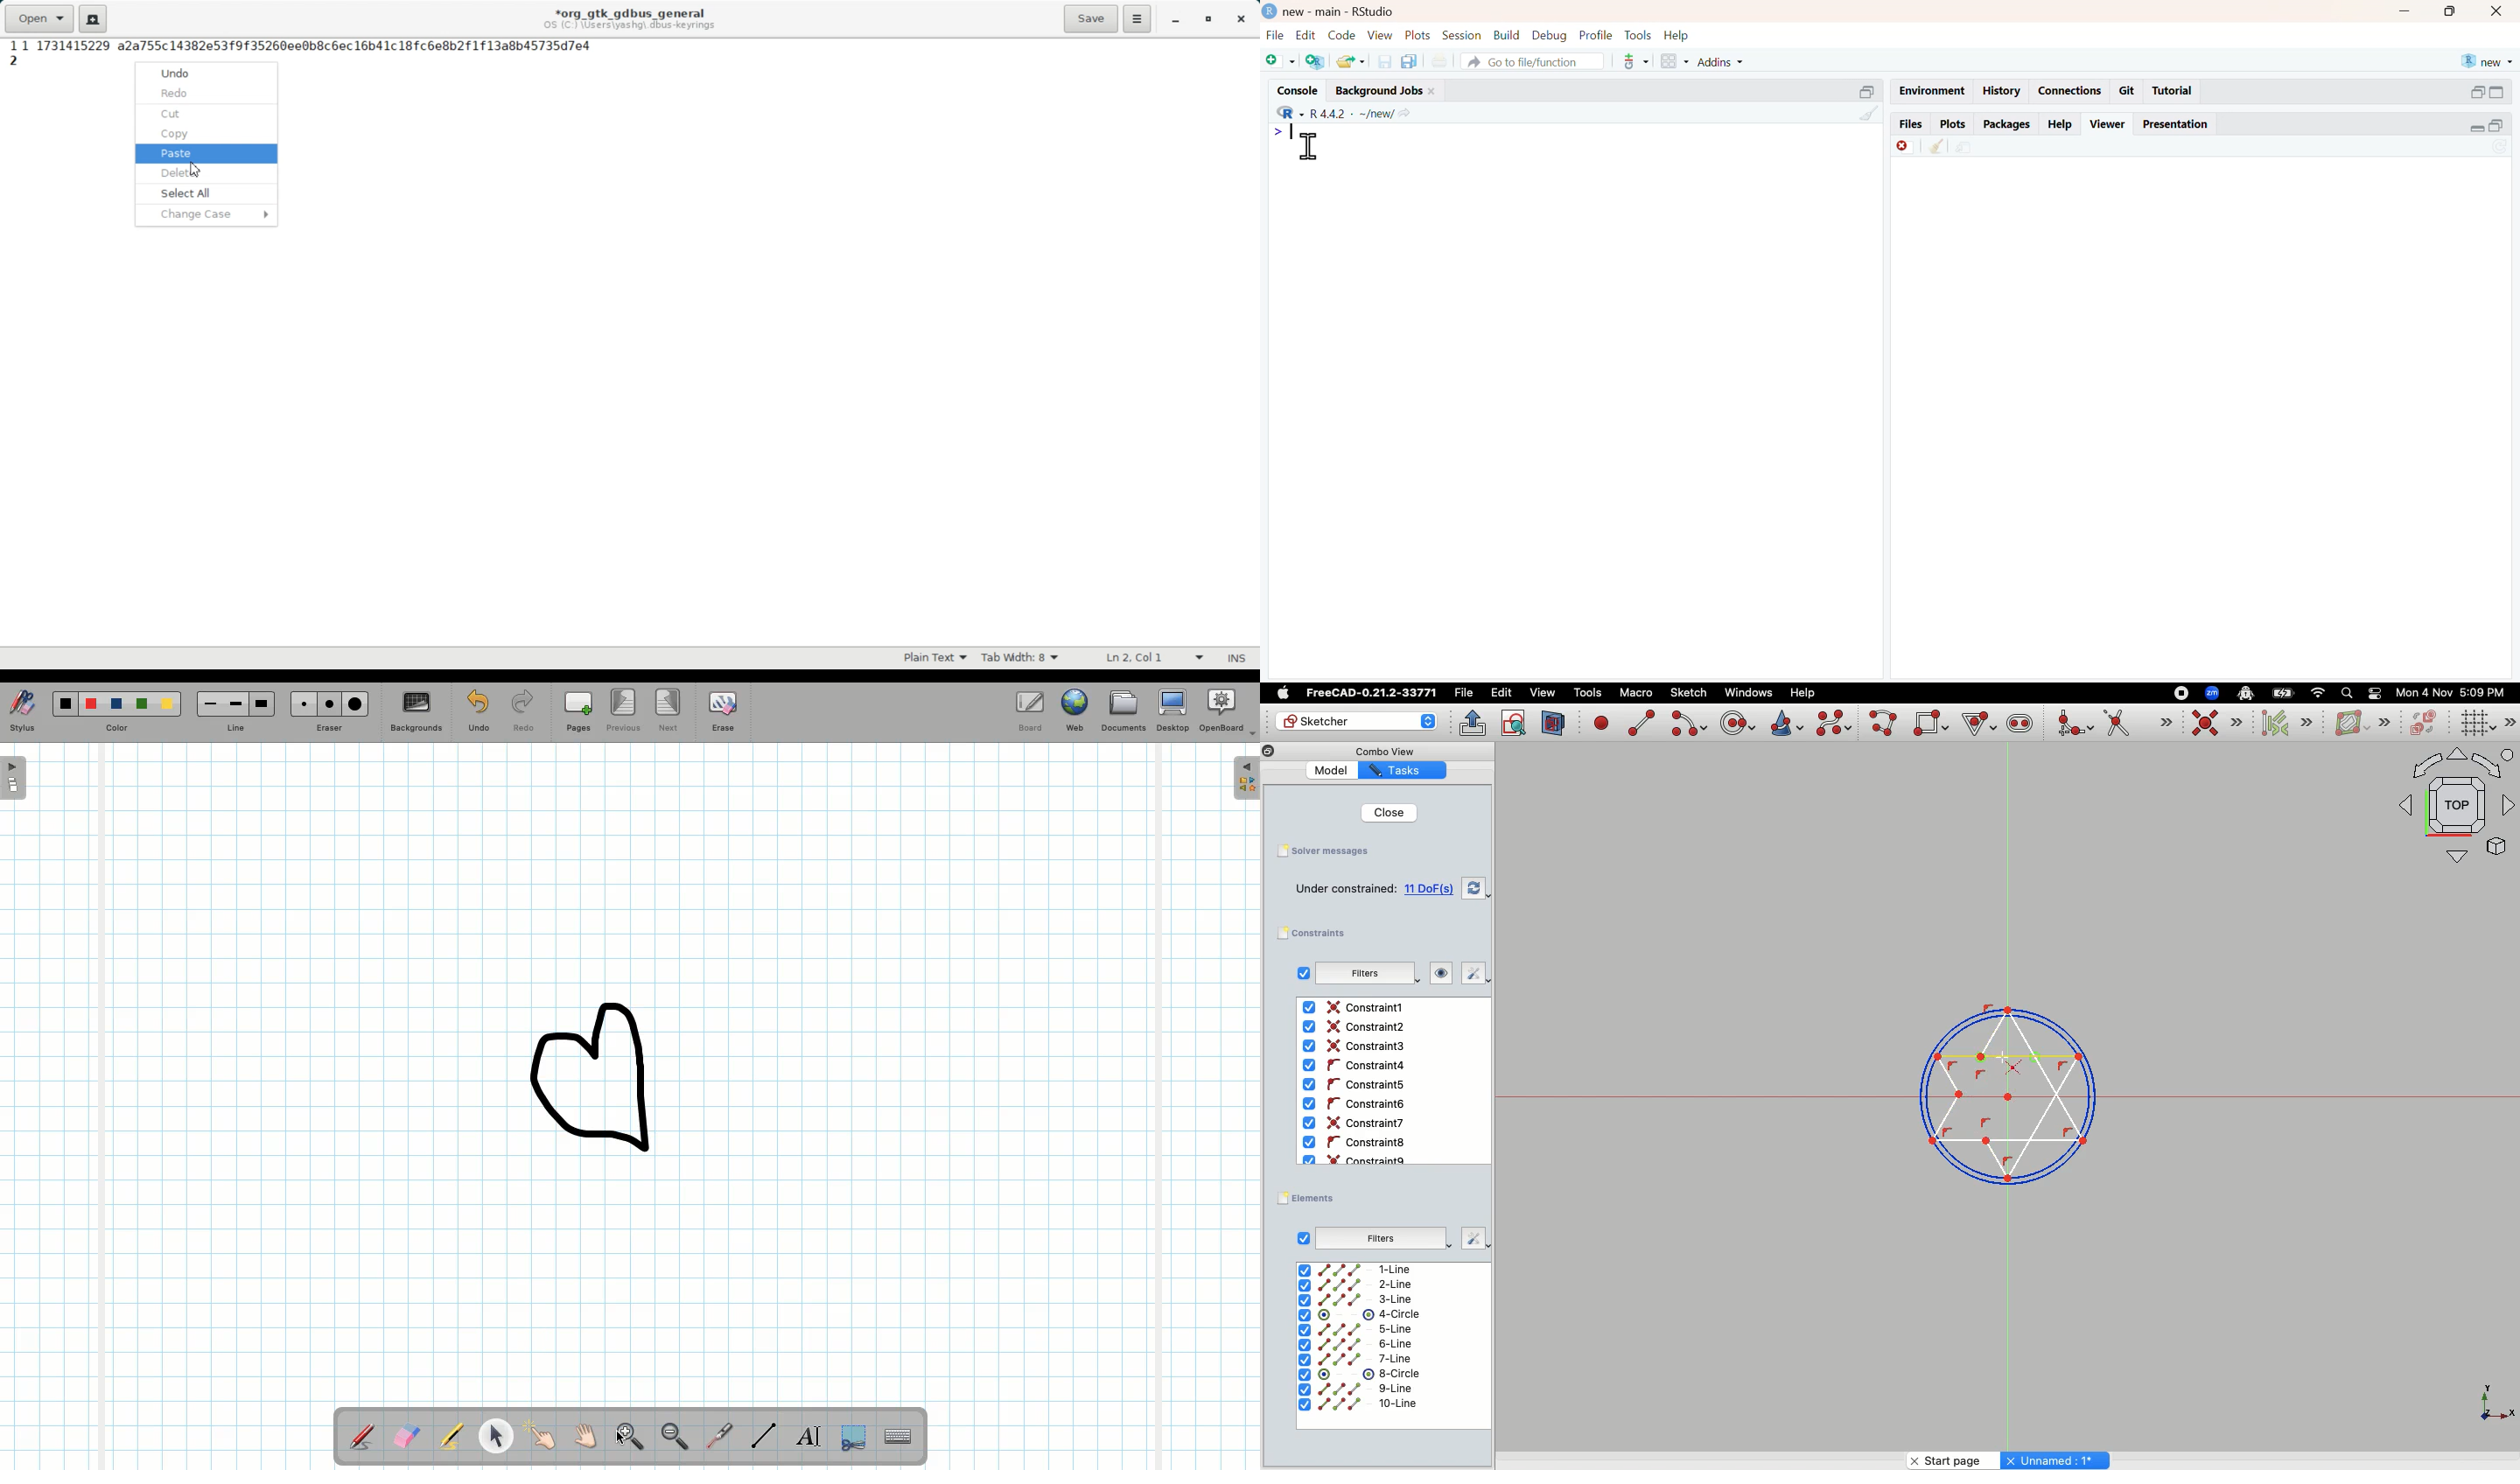  Describe the element at coordinates (1436, 975) in the screenshot. I see `Look` at that location.